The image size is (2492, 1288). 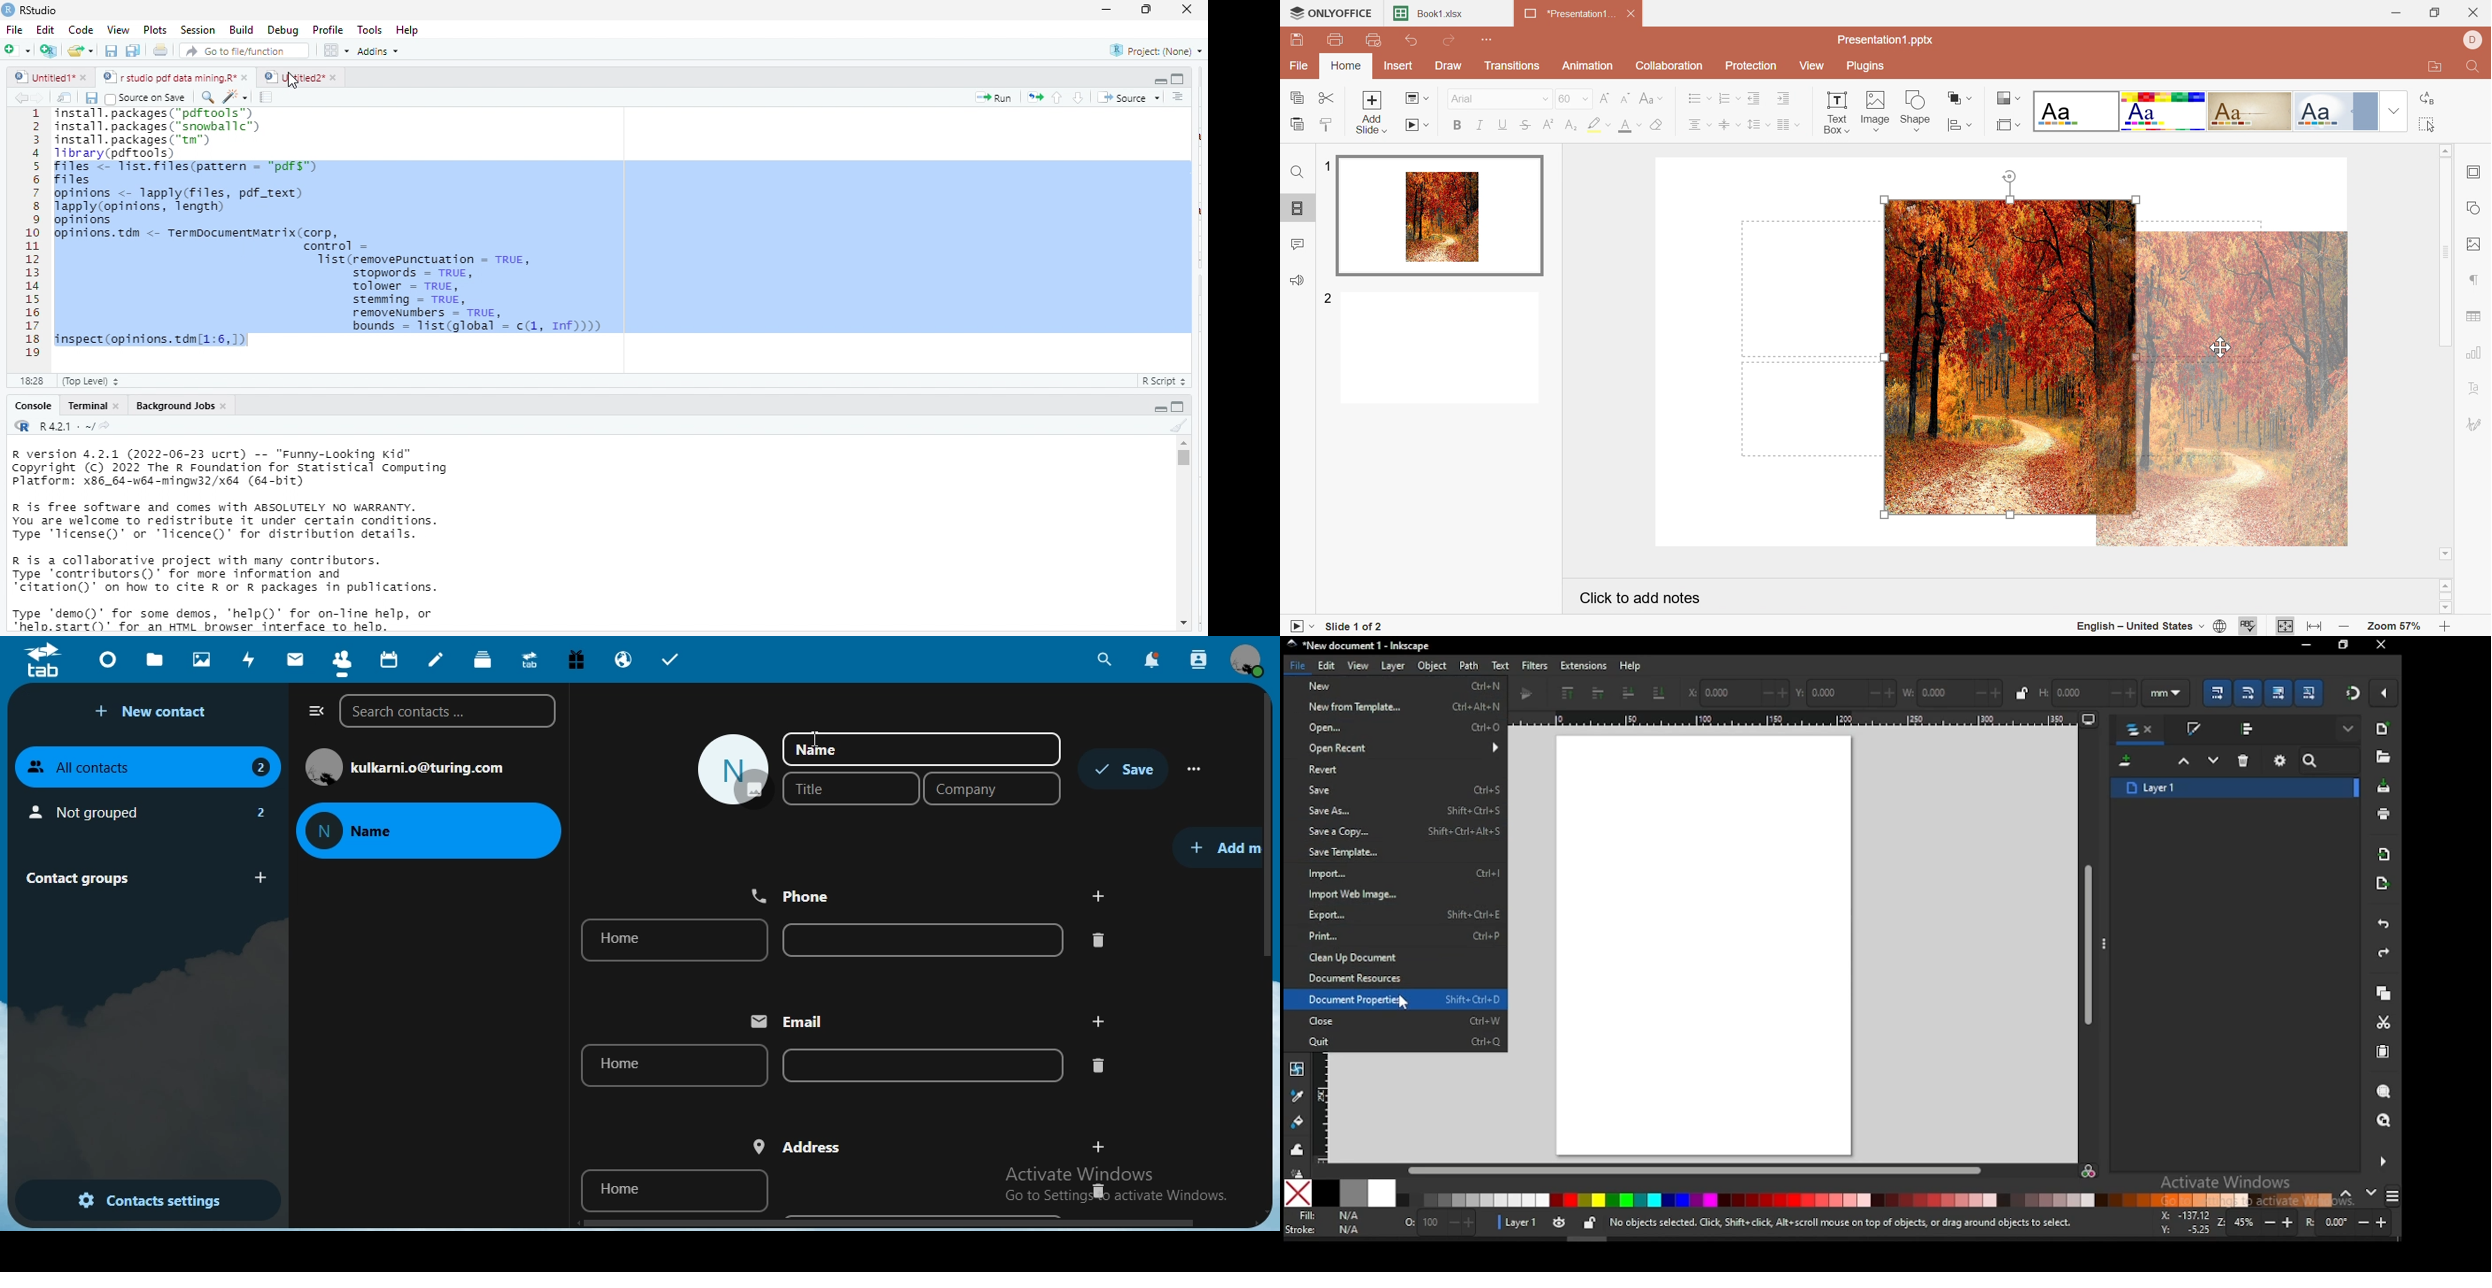 I want to click on notes, so click(x=438, y=659).